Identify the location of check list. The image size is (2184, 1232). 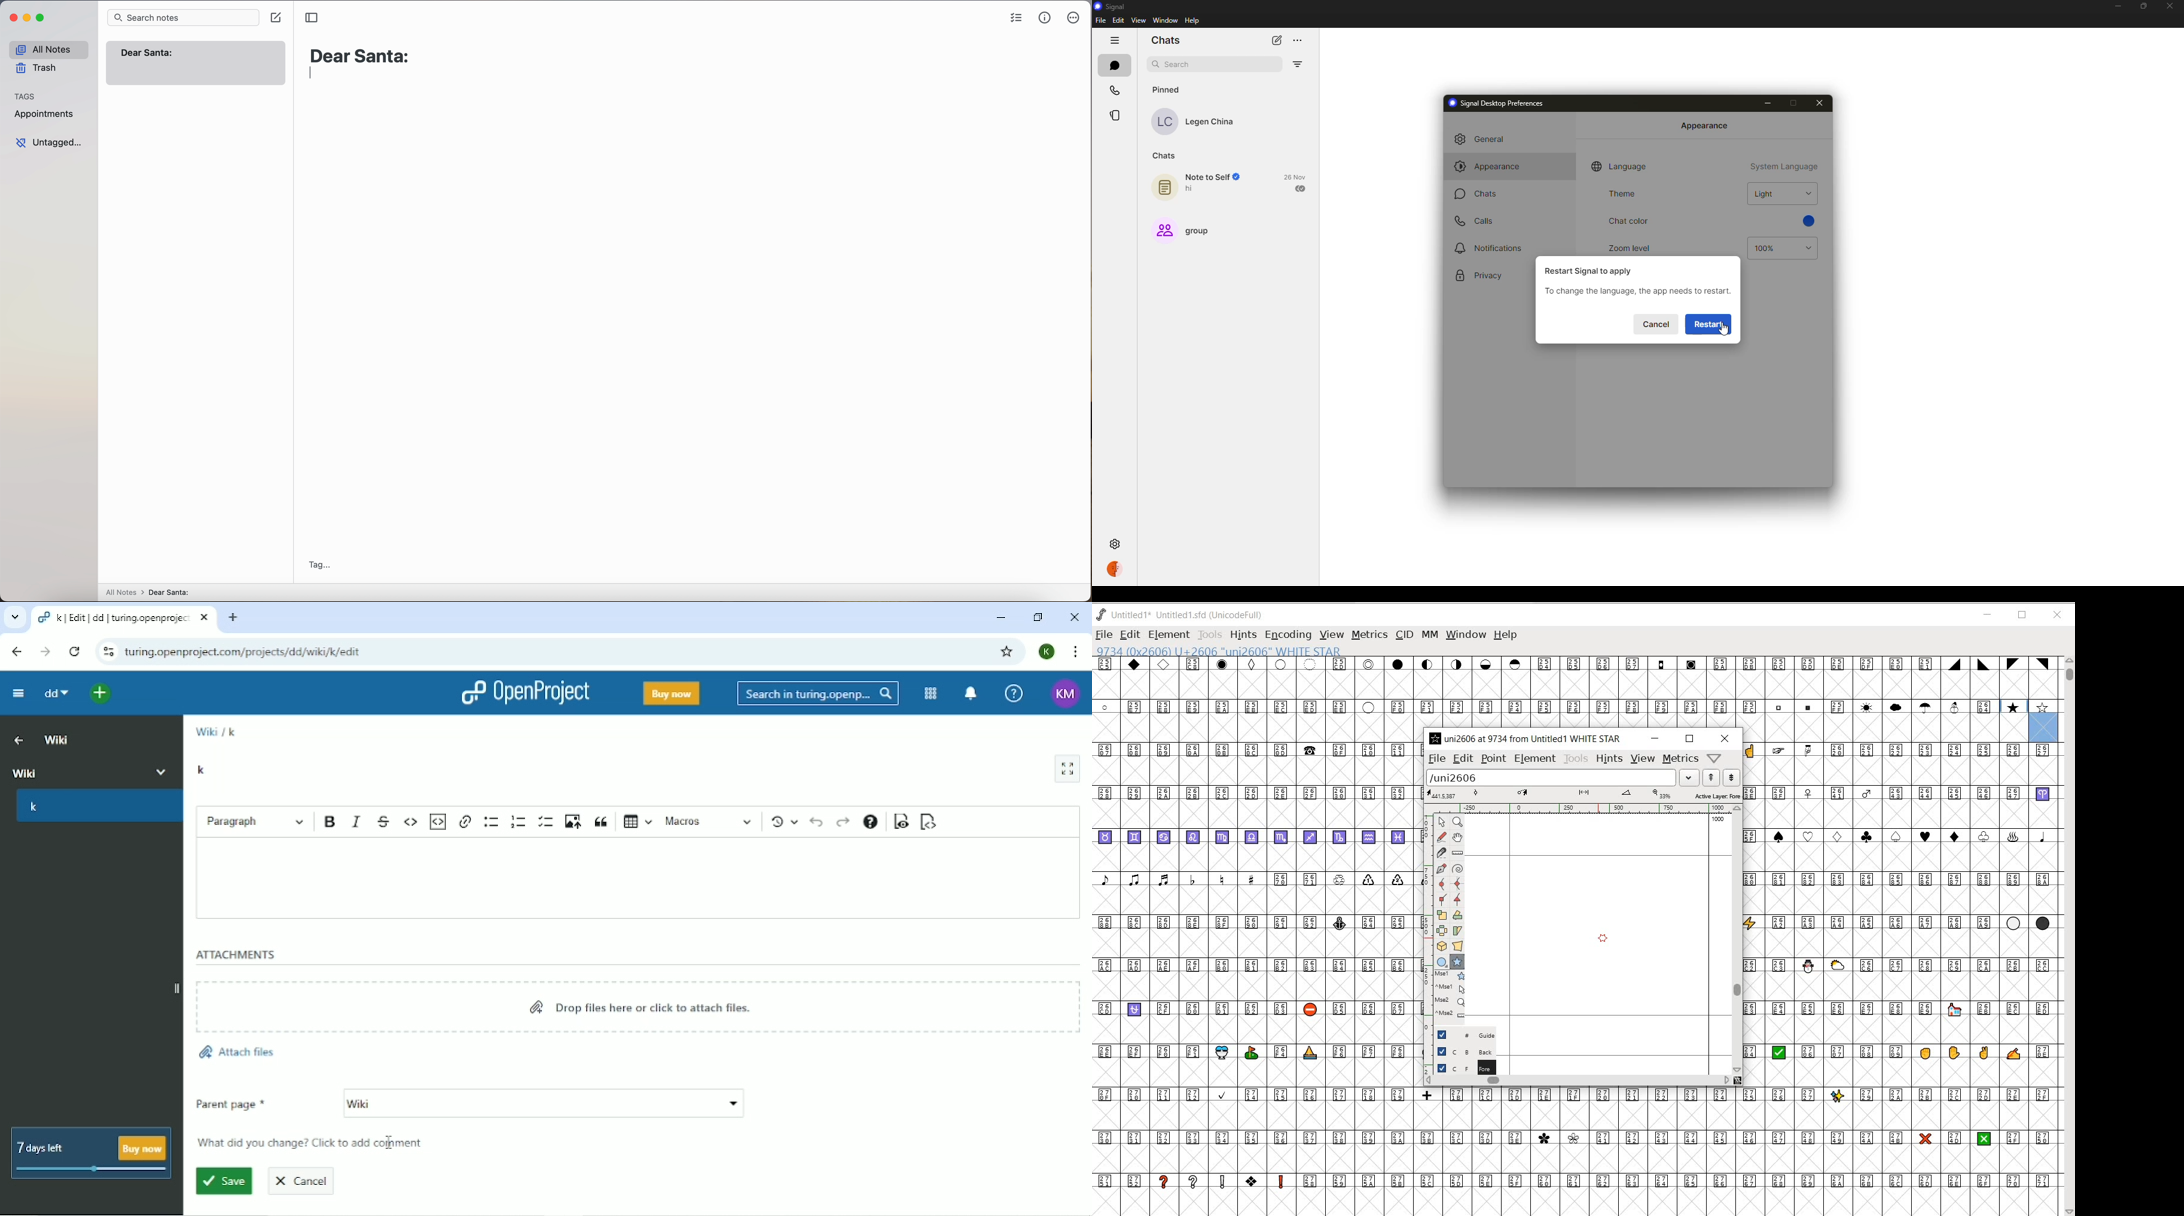
(1016, 18).